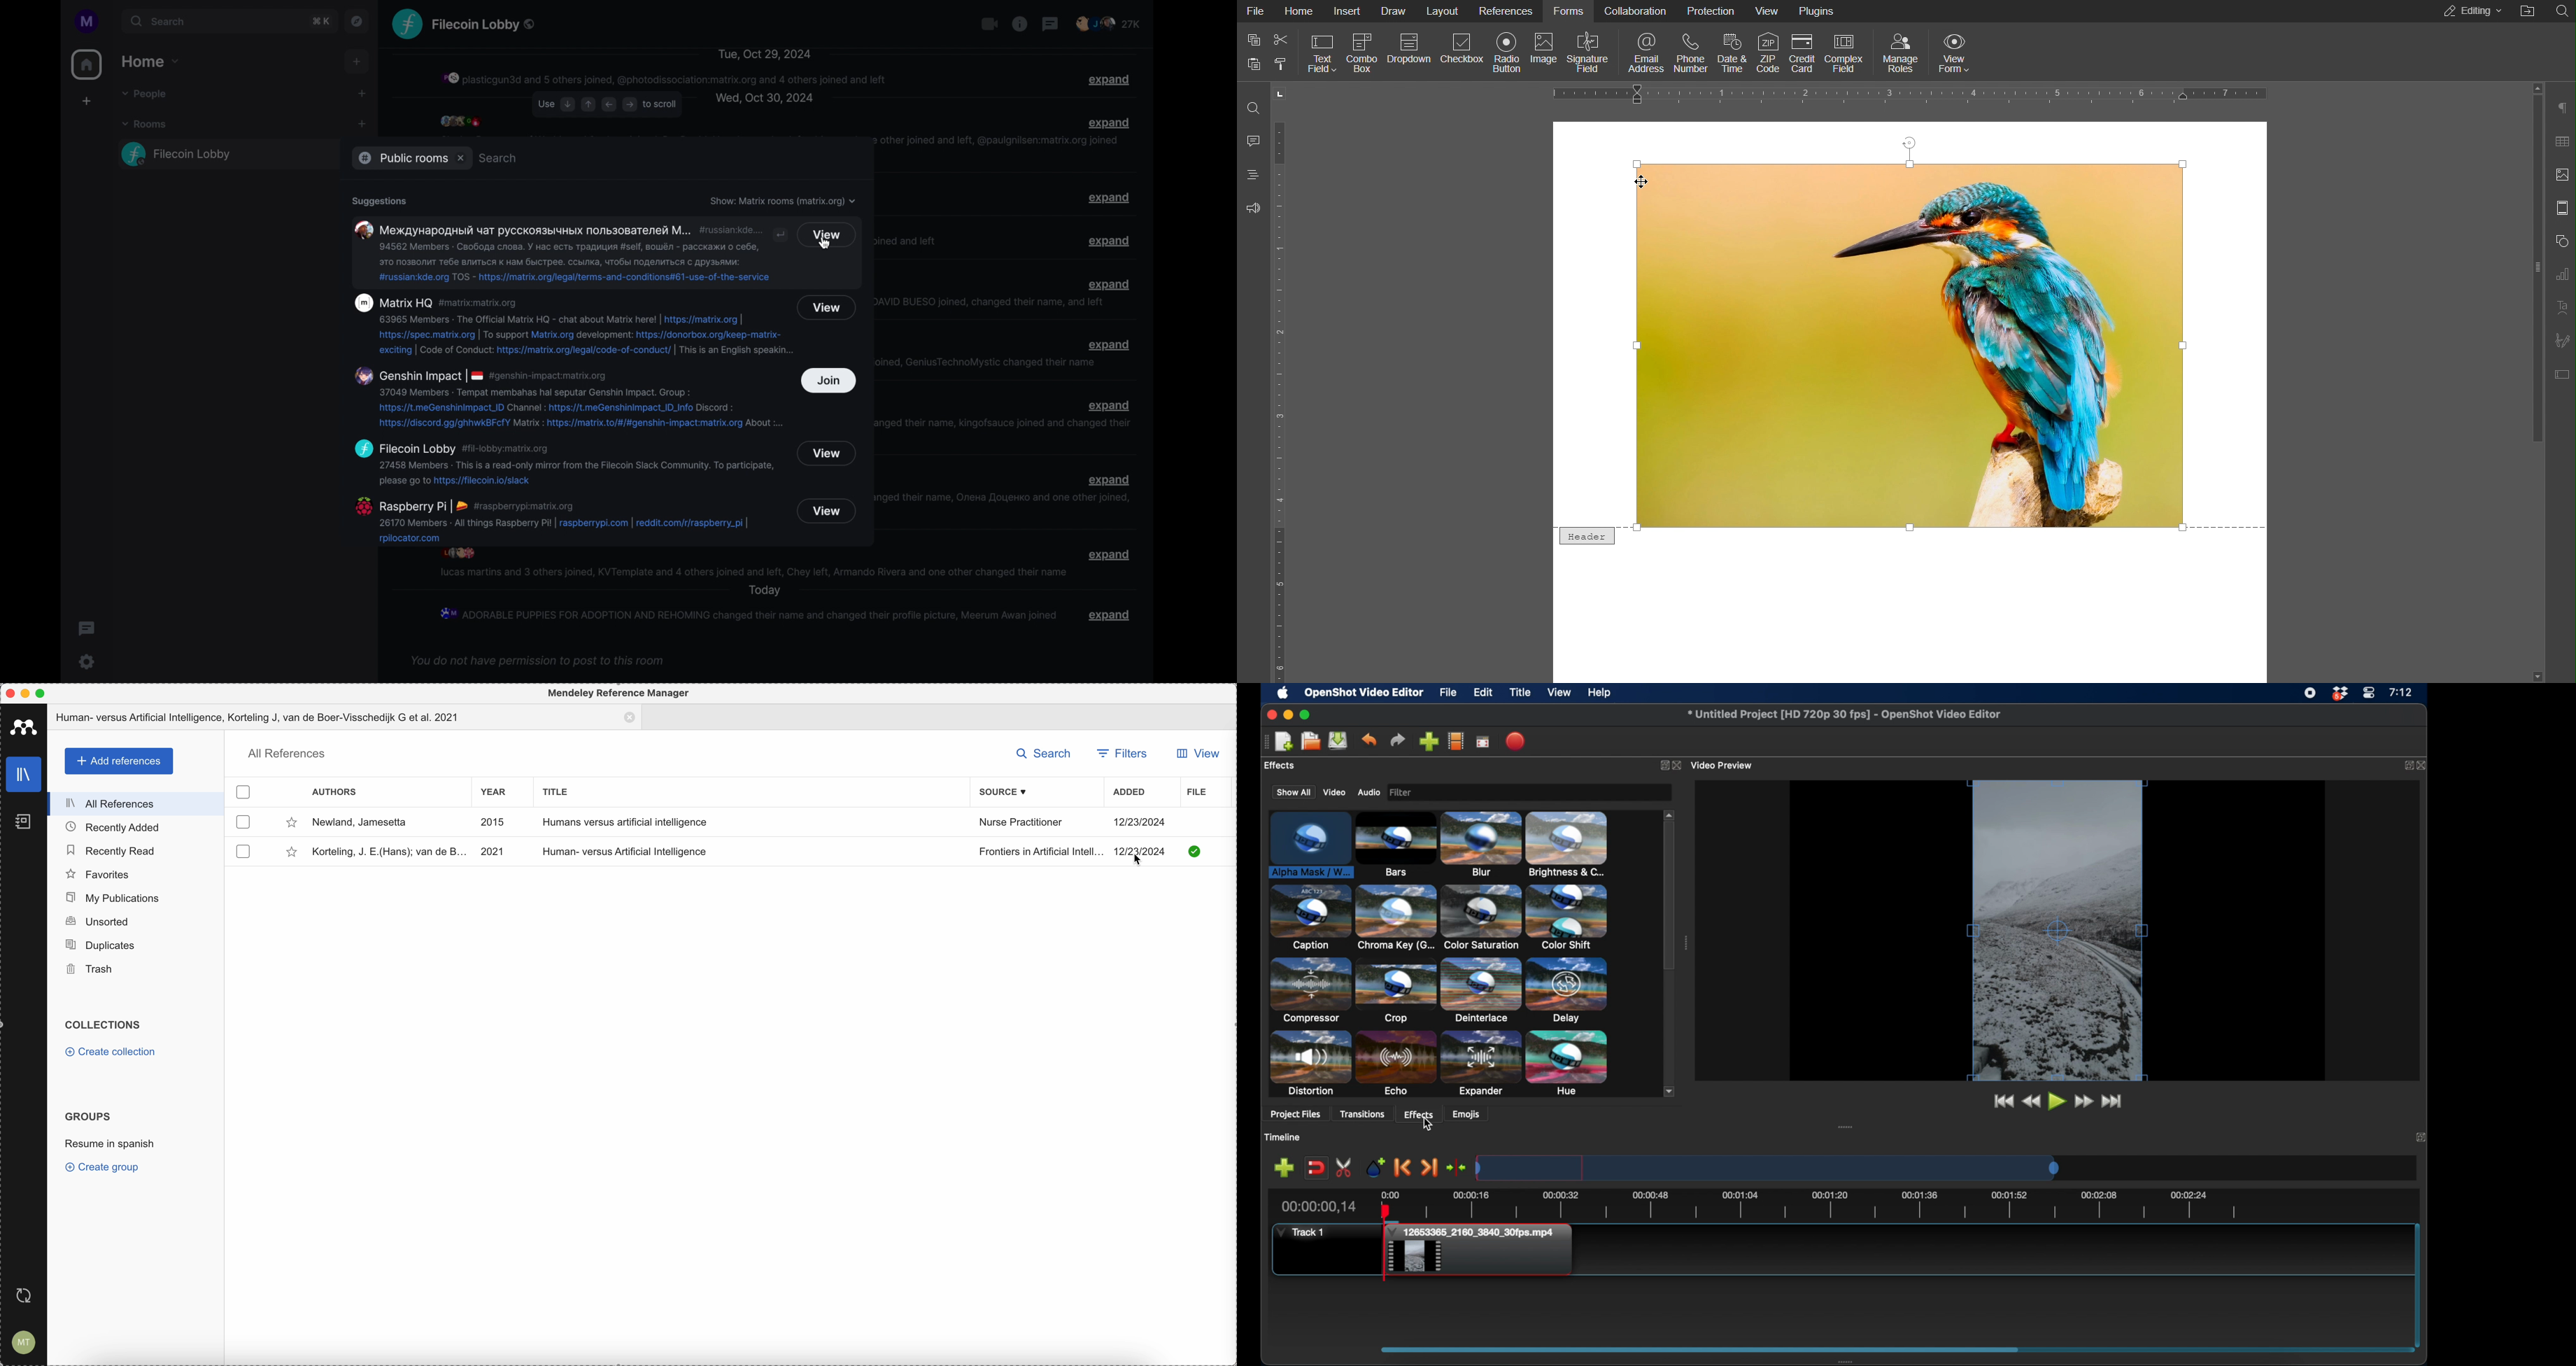  What do you see at coordinates (2561, 209) in the screenshot?
I see `Header and Footer` at bounding box center [2561, 209].